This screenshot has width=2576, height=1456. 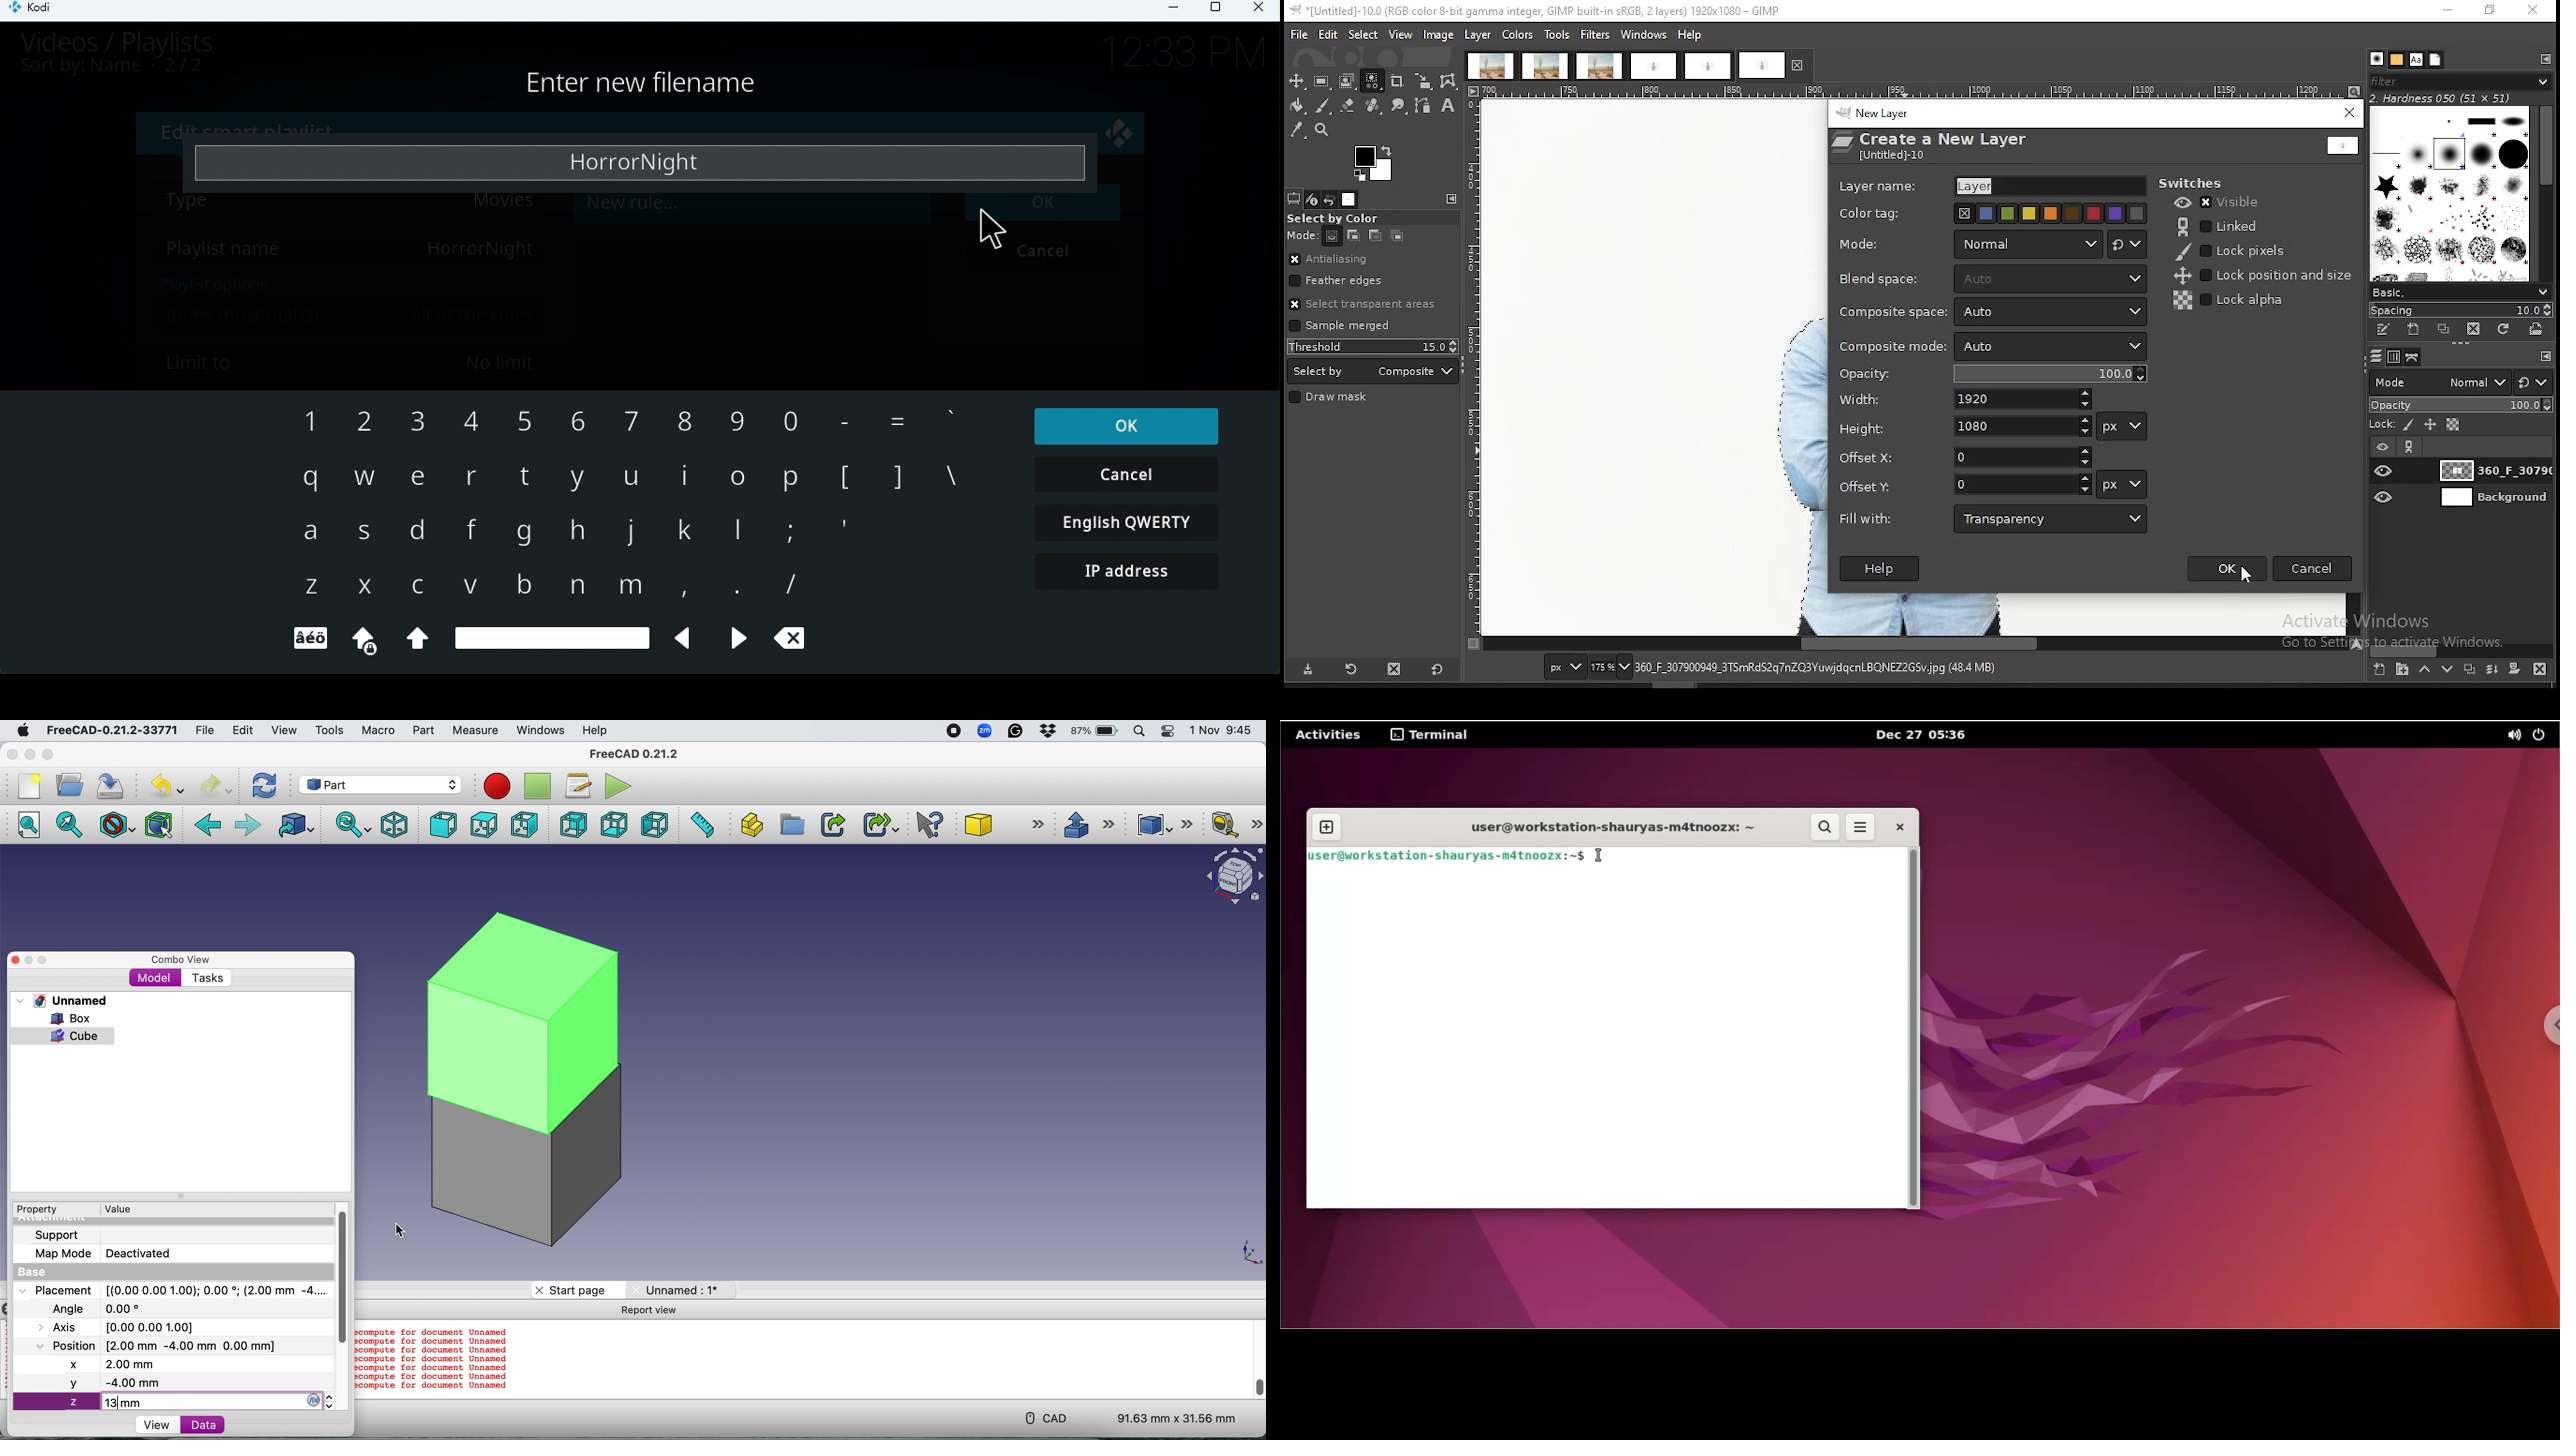 What do you see at coordinates (931, 824) in the screenshot?
I see `What's this?` at bounding box center [931, 824].